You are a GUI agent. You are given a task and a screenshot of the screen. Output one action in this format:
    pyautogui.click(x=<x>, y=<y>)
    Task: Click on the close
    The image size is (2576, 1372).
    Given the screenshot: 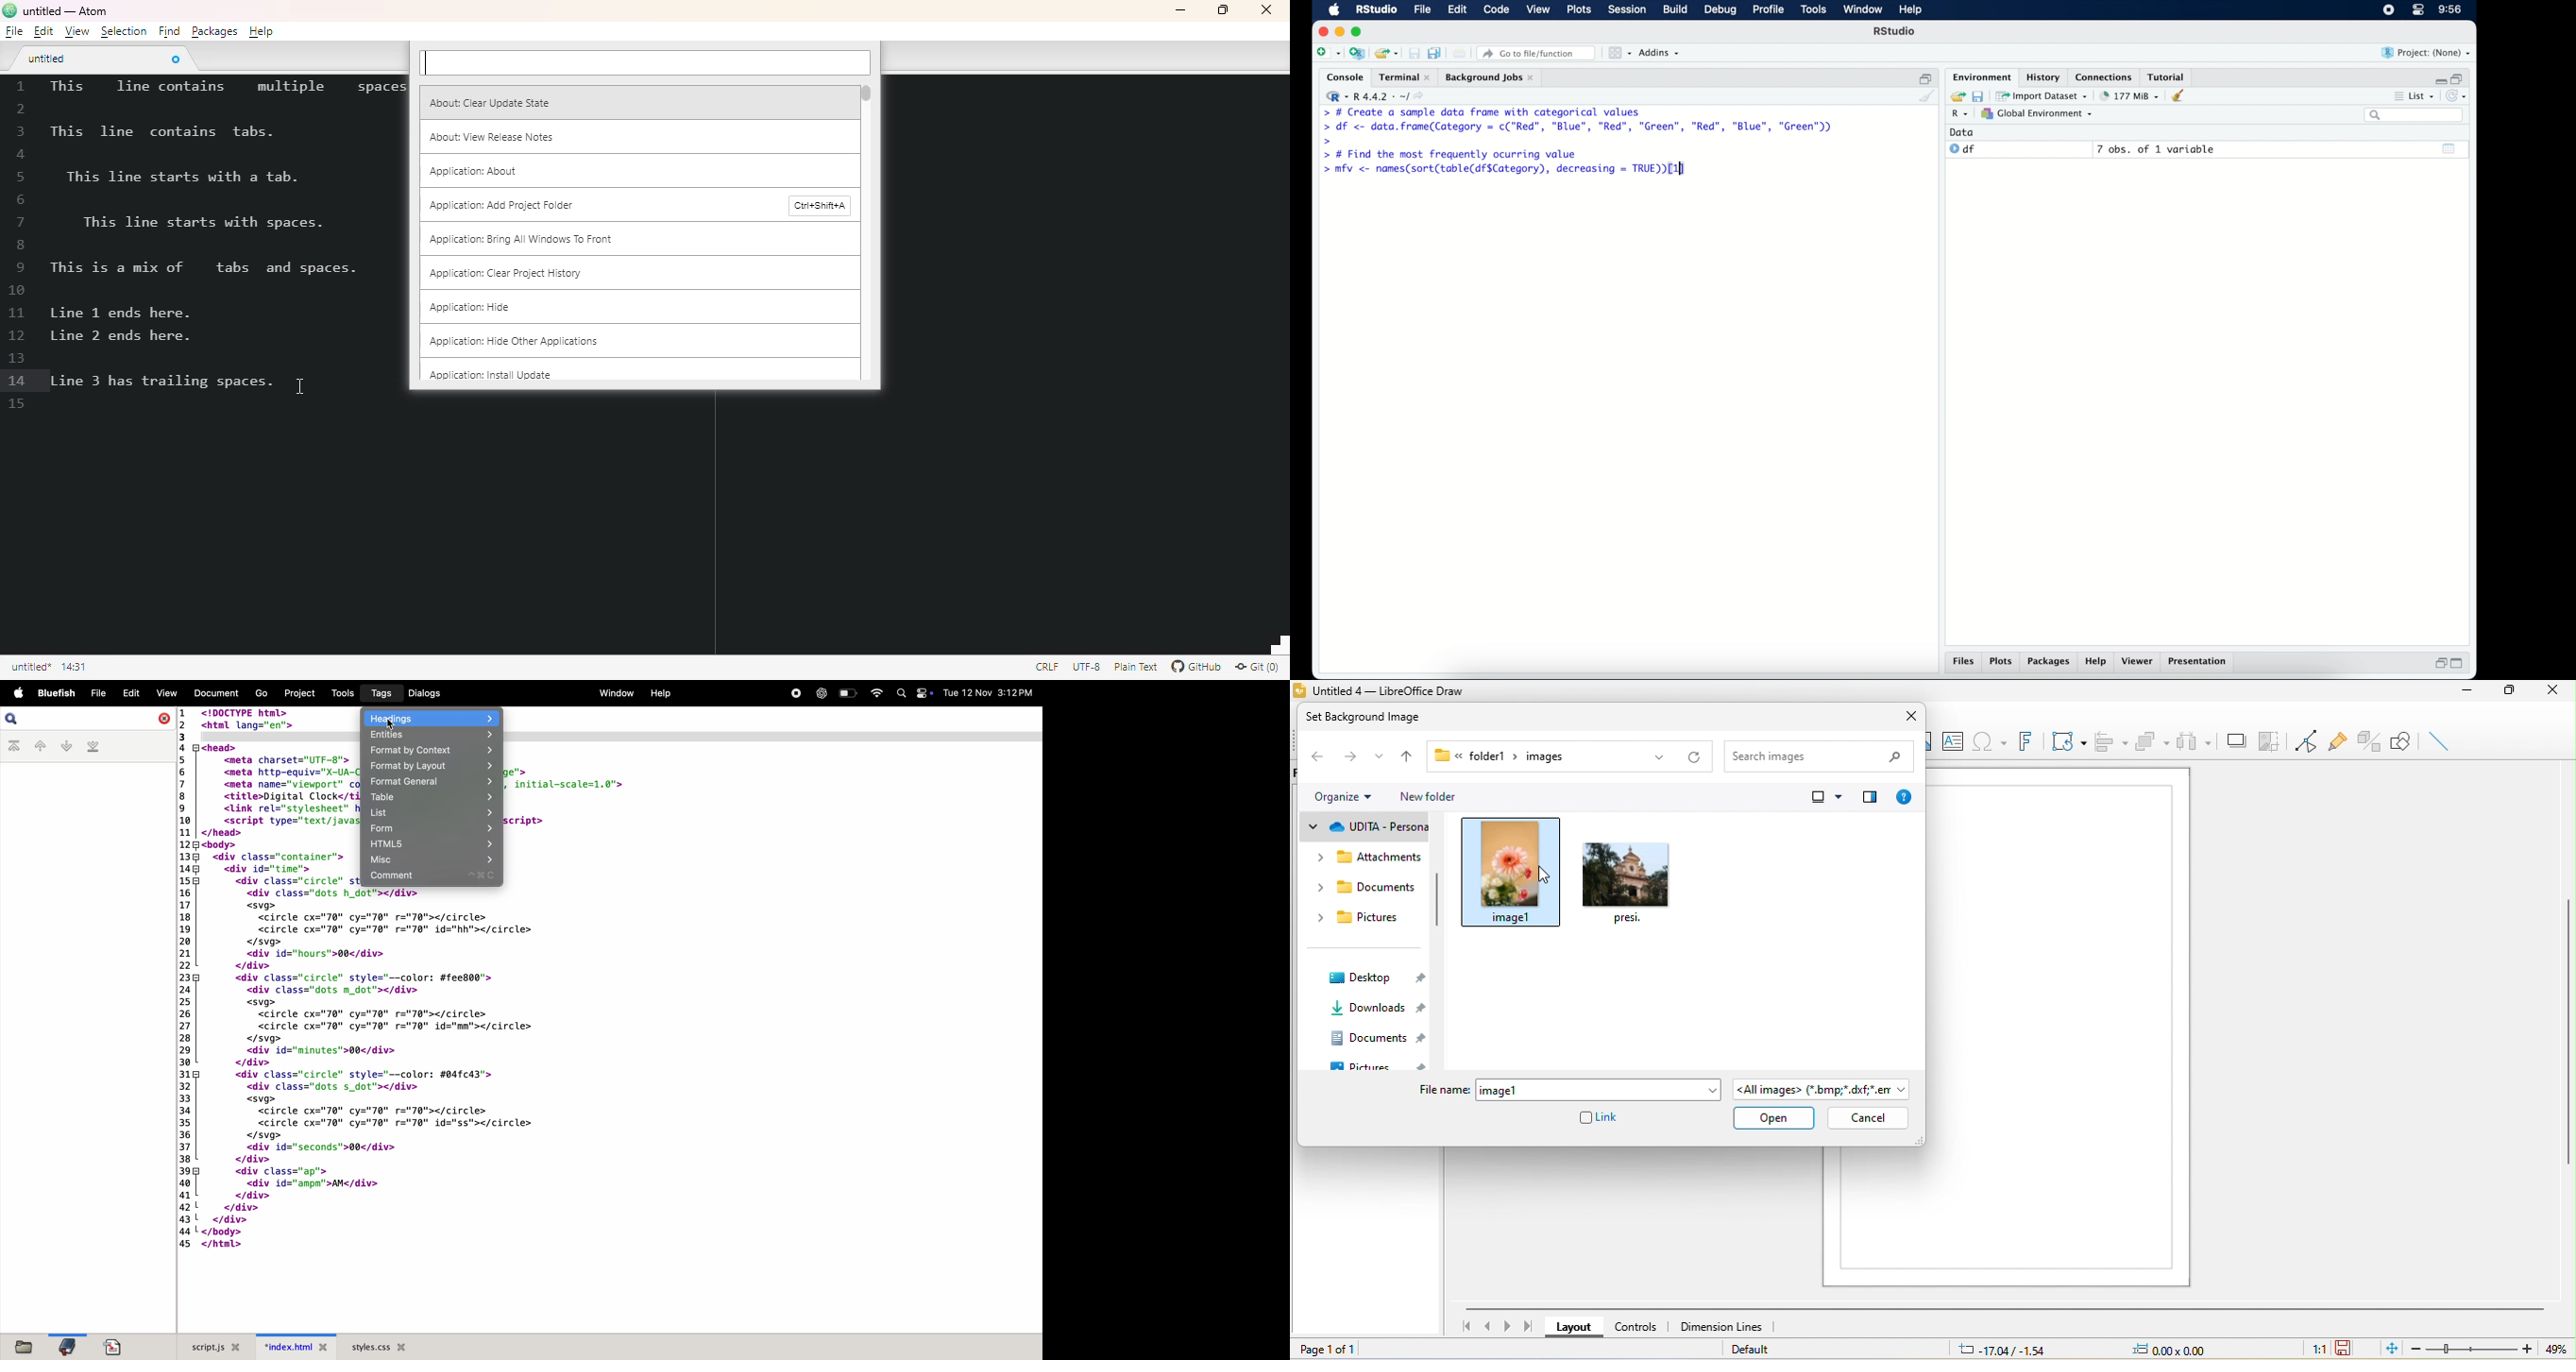 What is the action you would take?
    pyautogui.click(x=1265, y=9)
    